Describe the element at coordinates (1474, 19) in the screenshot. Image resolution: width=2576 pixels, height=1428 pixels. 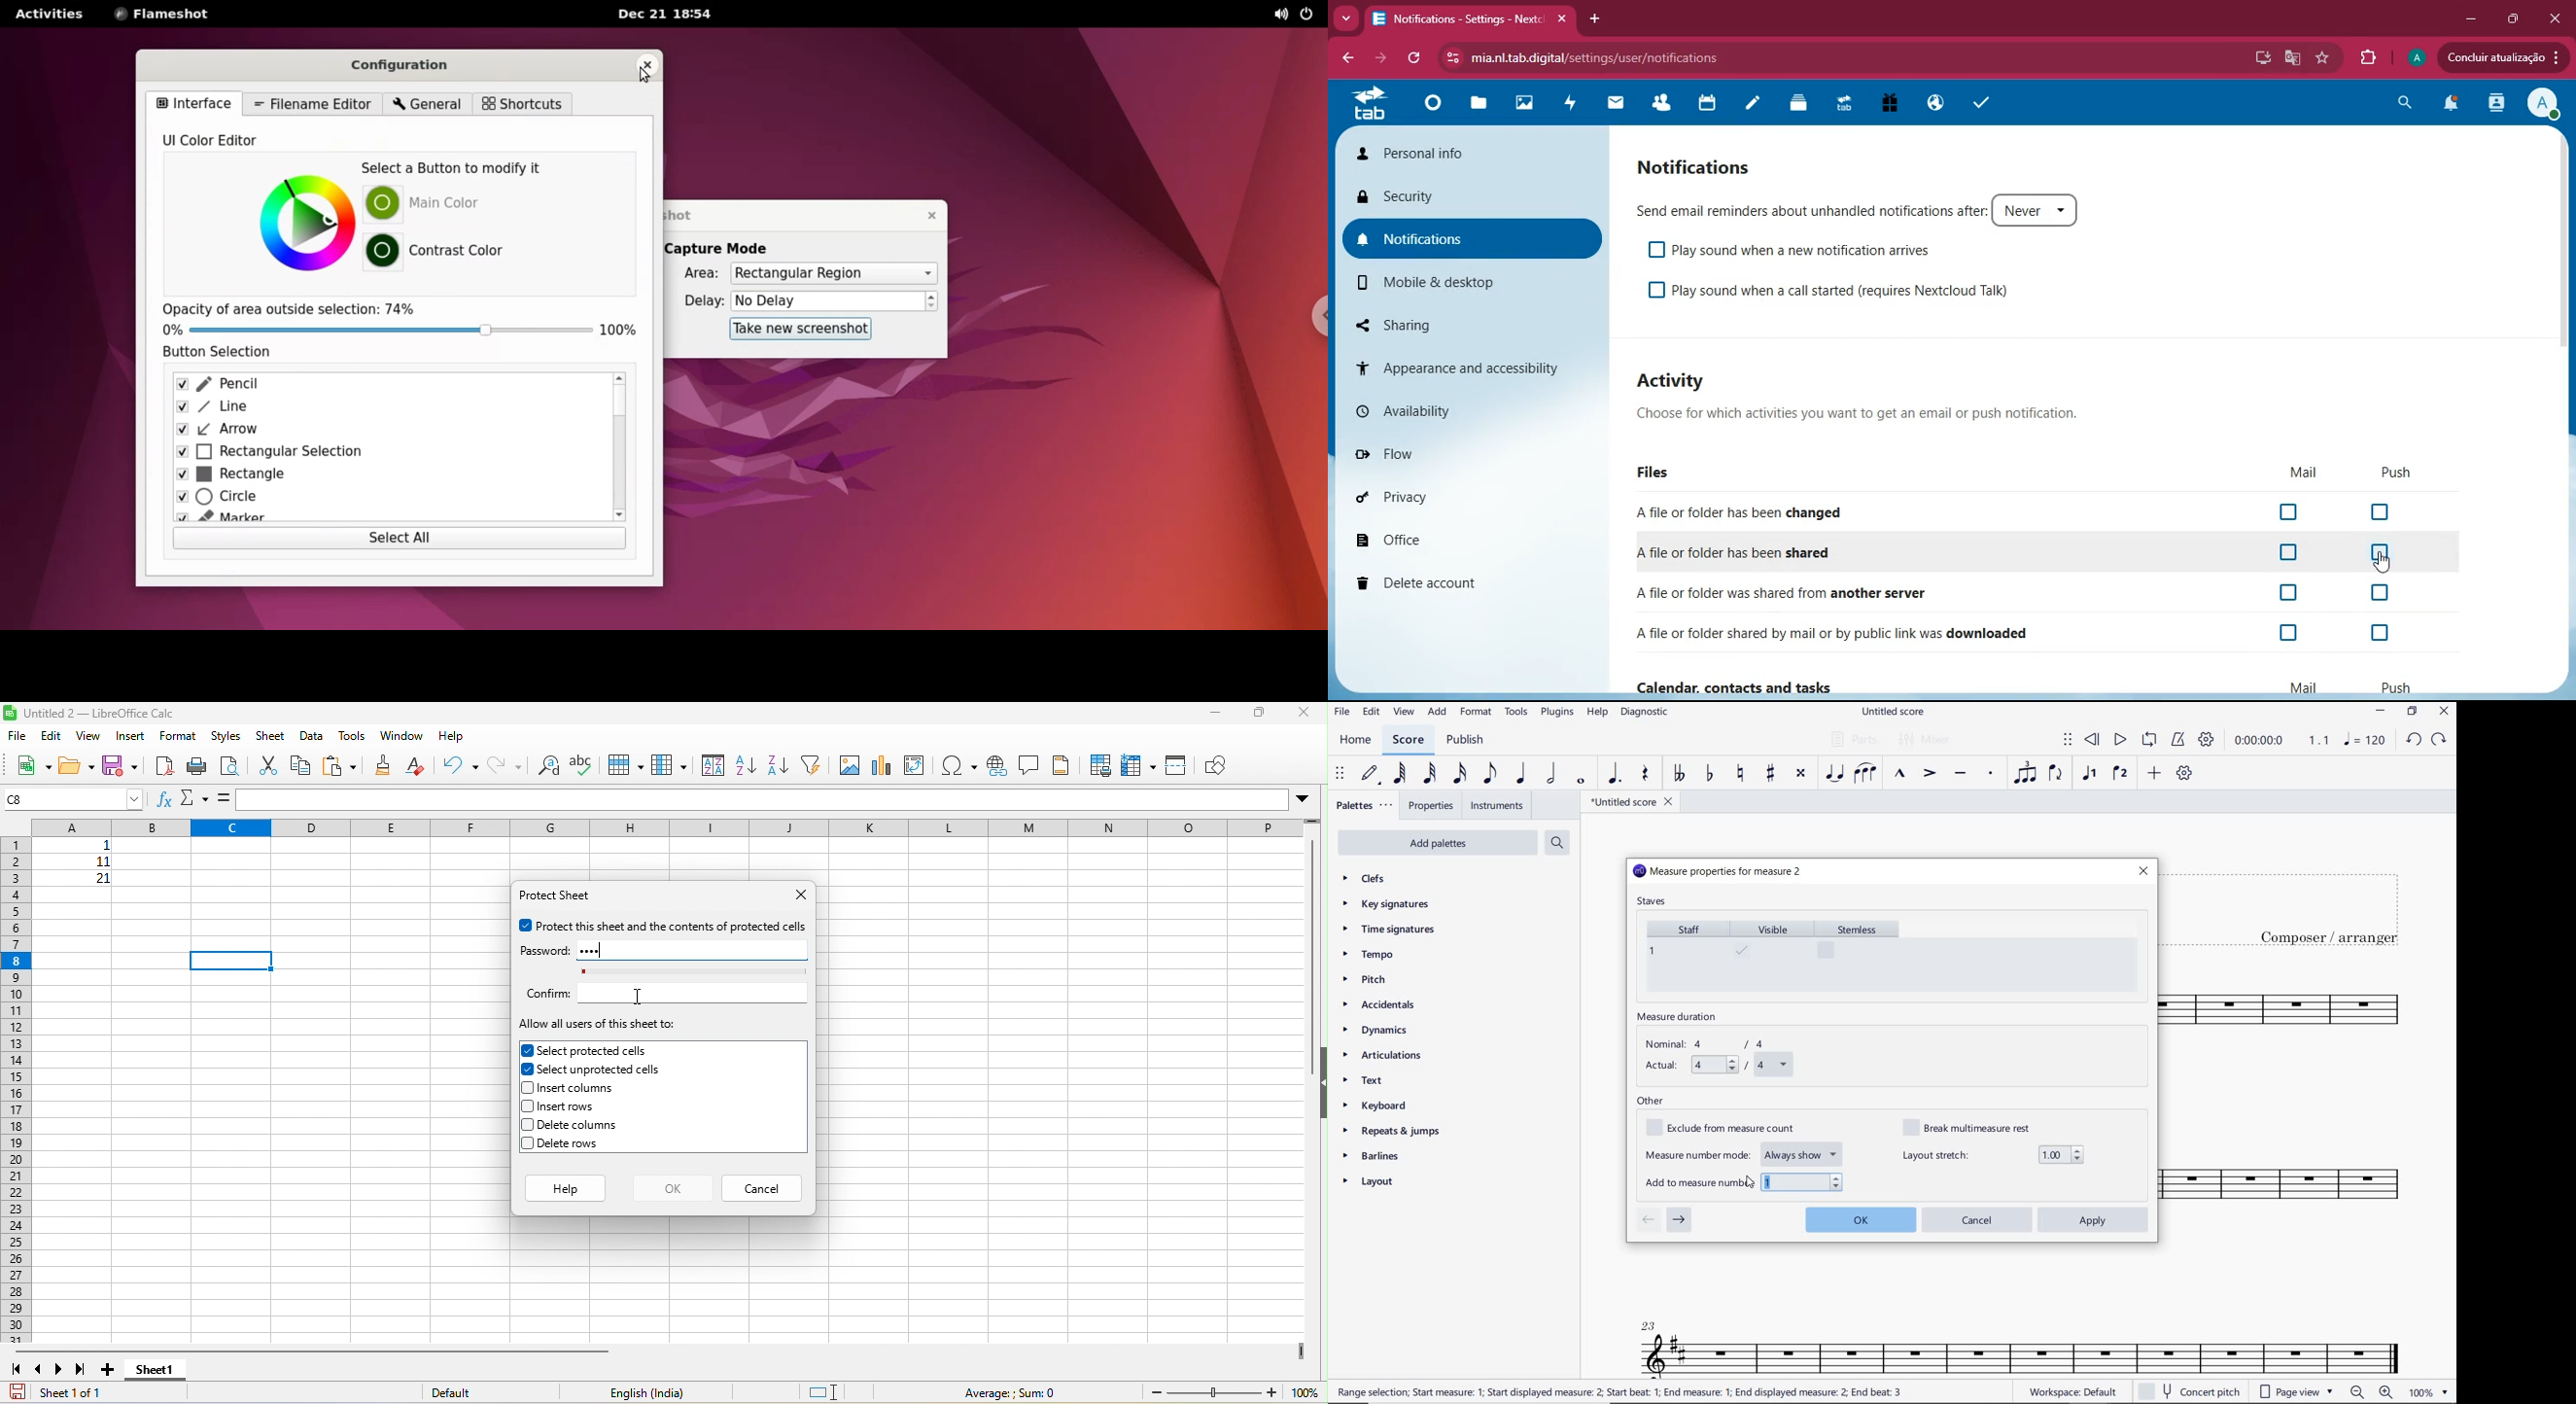
I see `tab` at that location.